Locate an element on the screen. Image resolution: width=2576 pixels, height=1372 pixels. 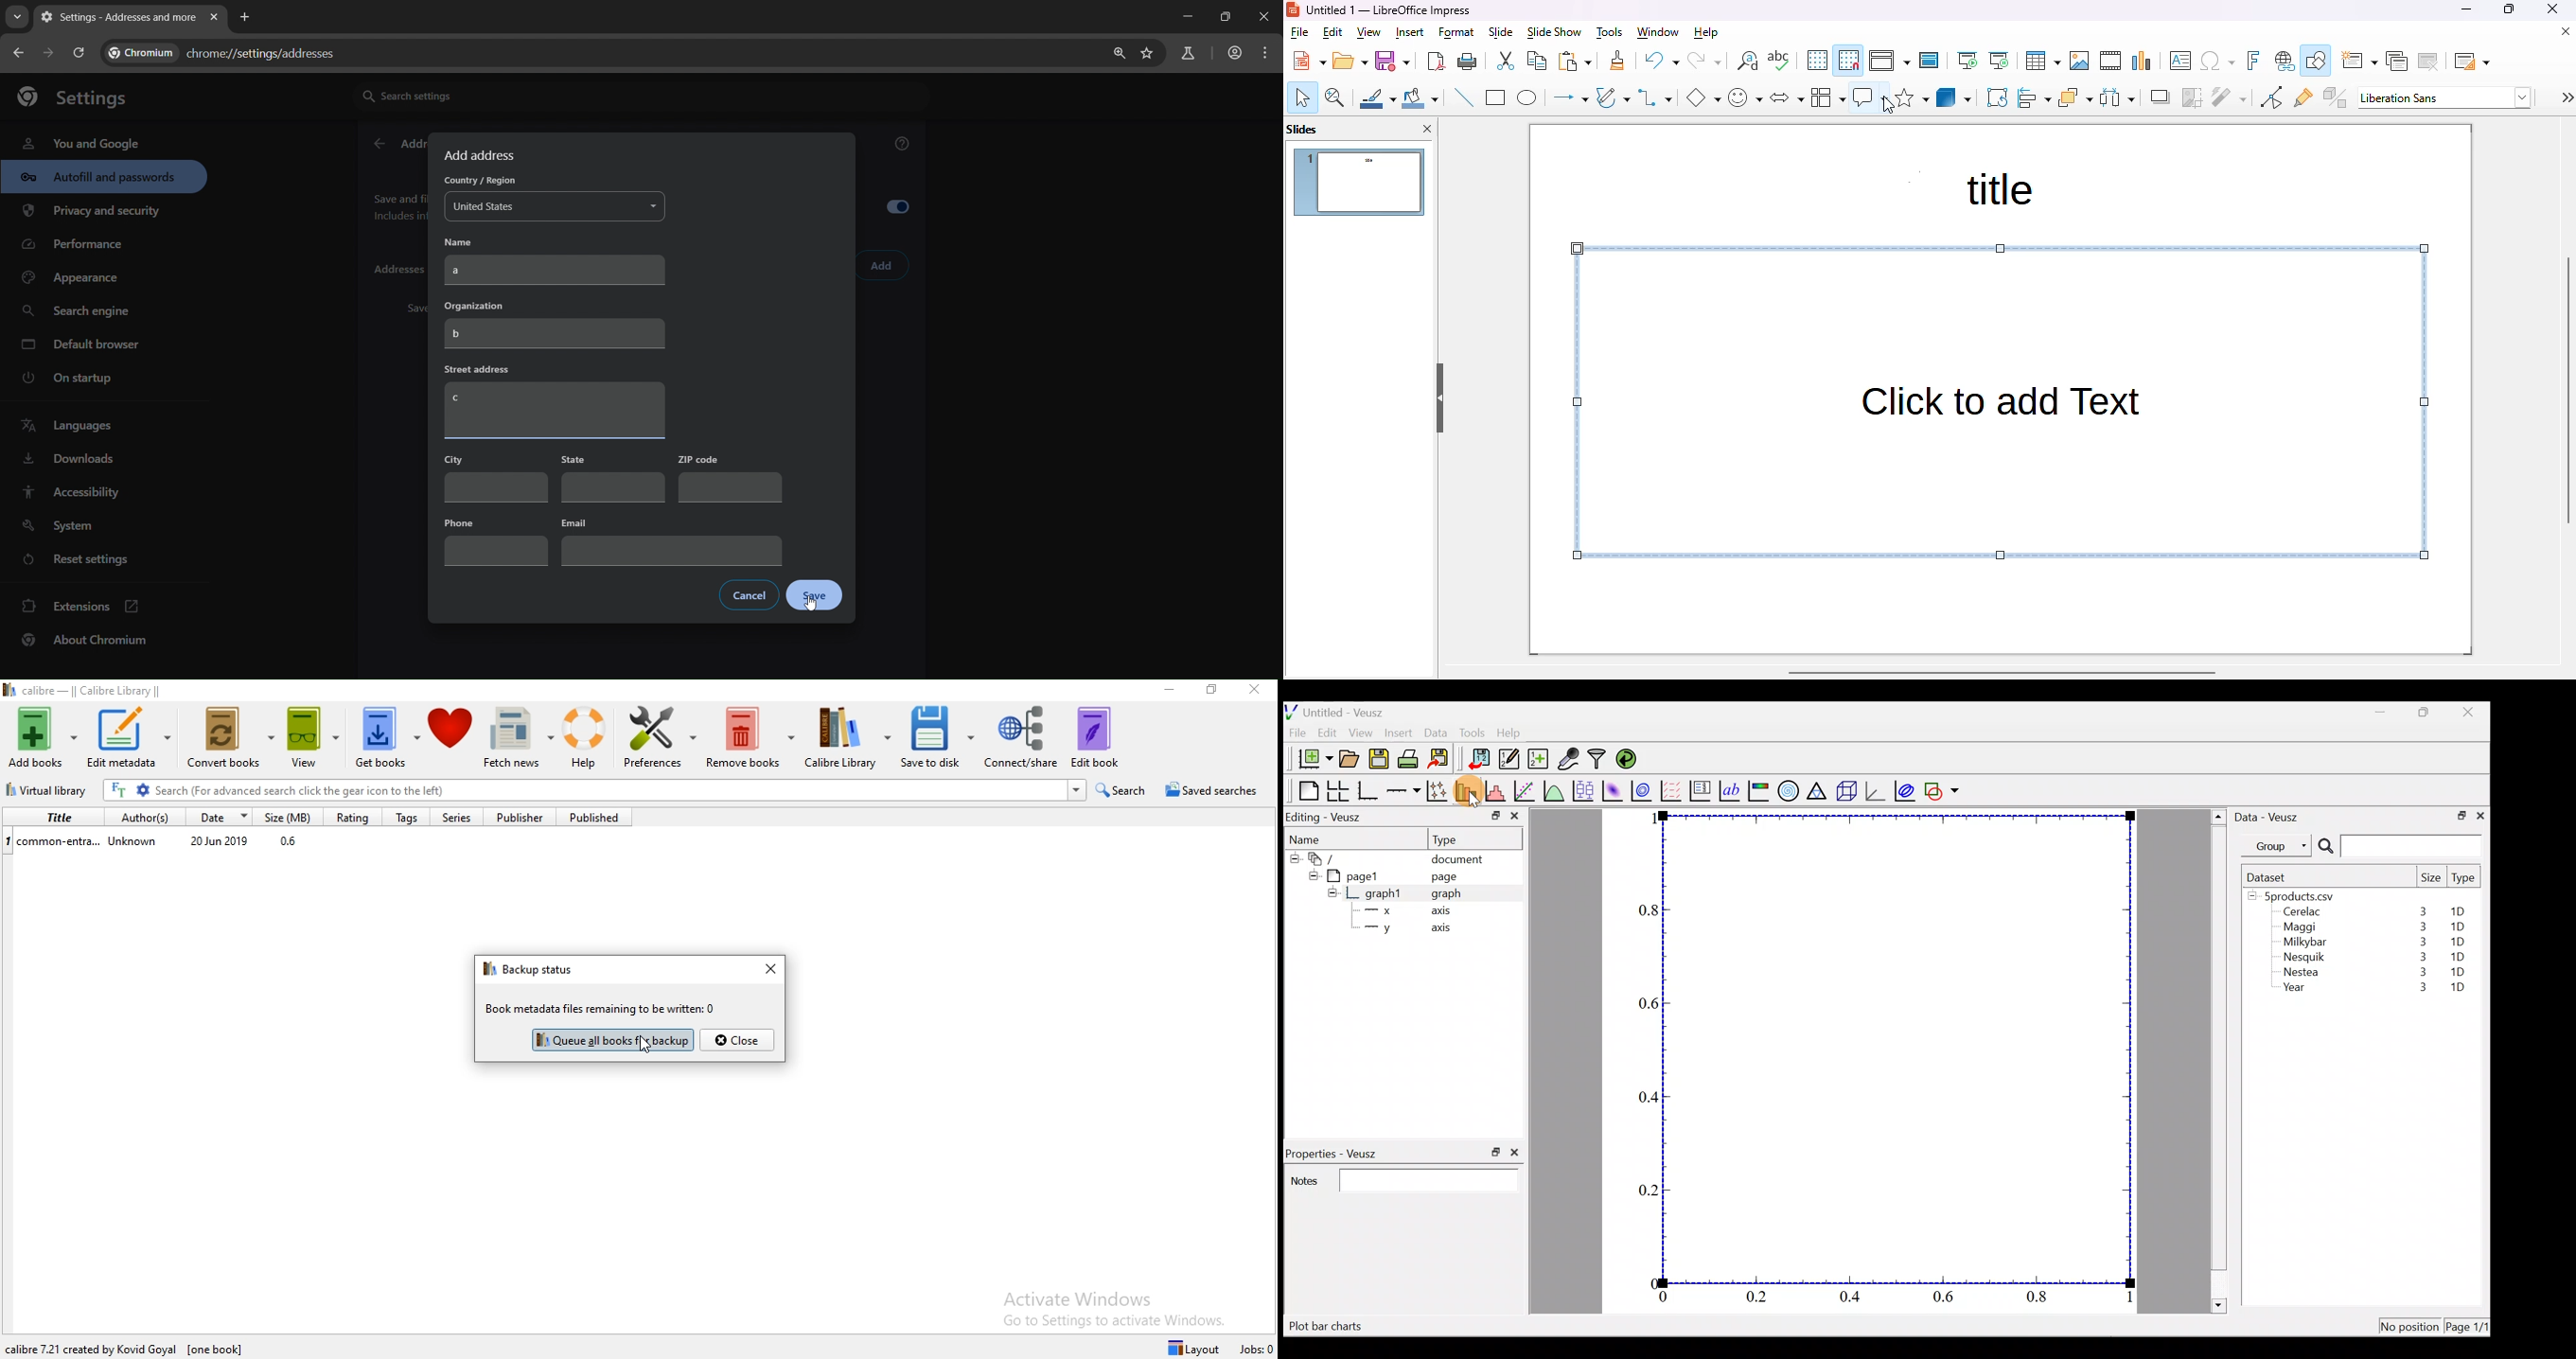
get help is located at coordinates (904, 146).